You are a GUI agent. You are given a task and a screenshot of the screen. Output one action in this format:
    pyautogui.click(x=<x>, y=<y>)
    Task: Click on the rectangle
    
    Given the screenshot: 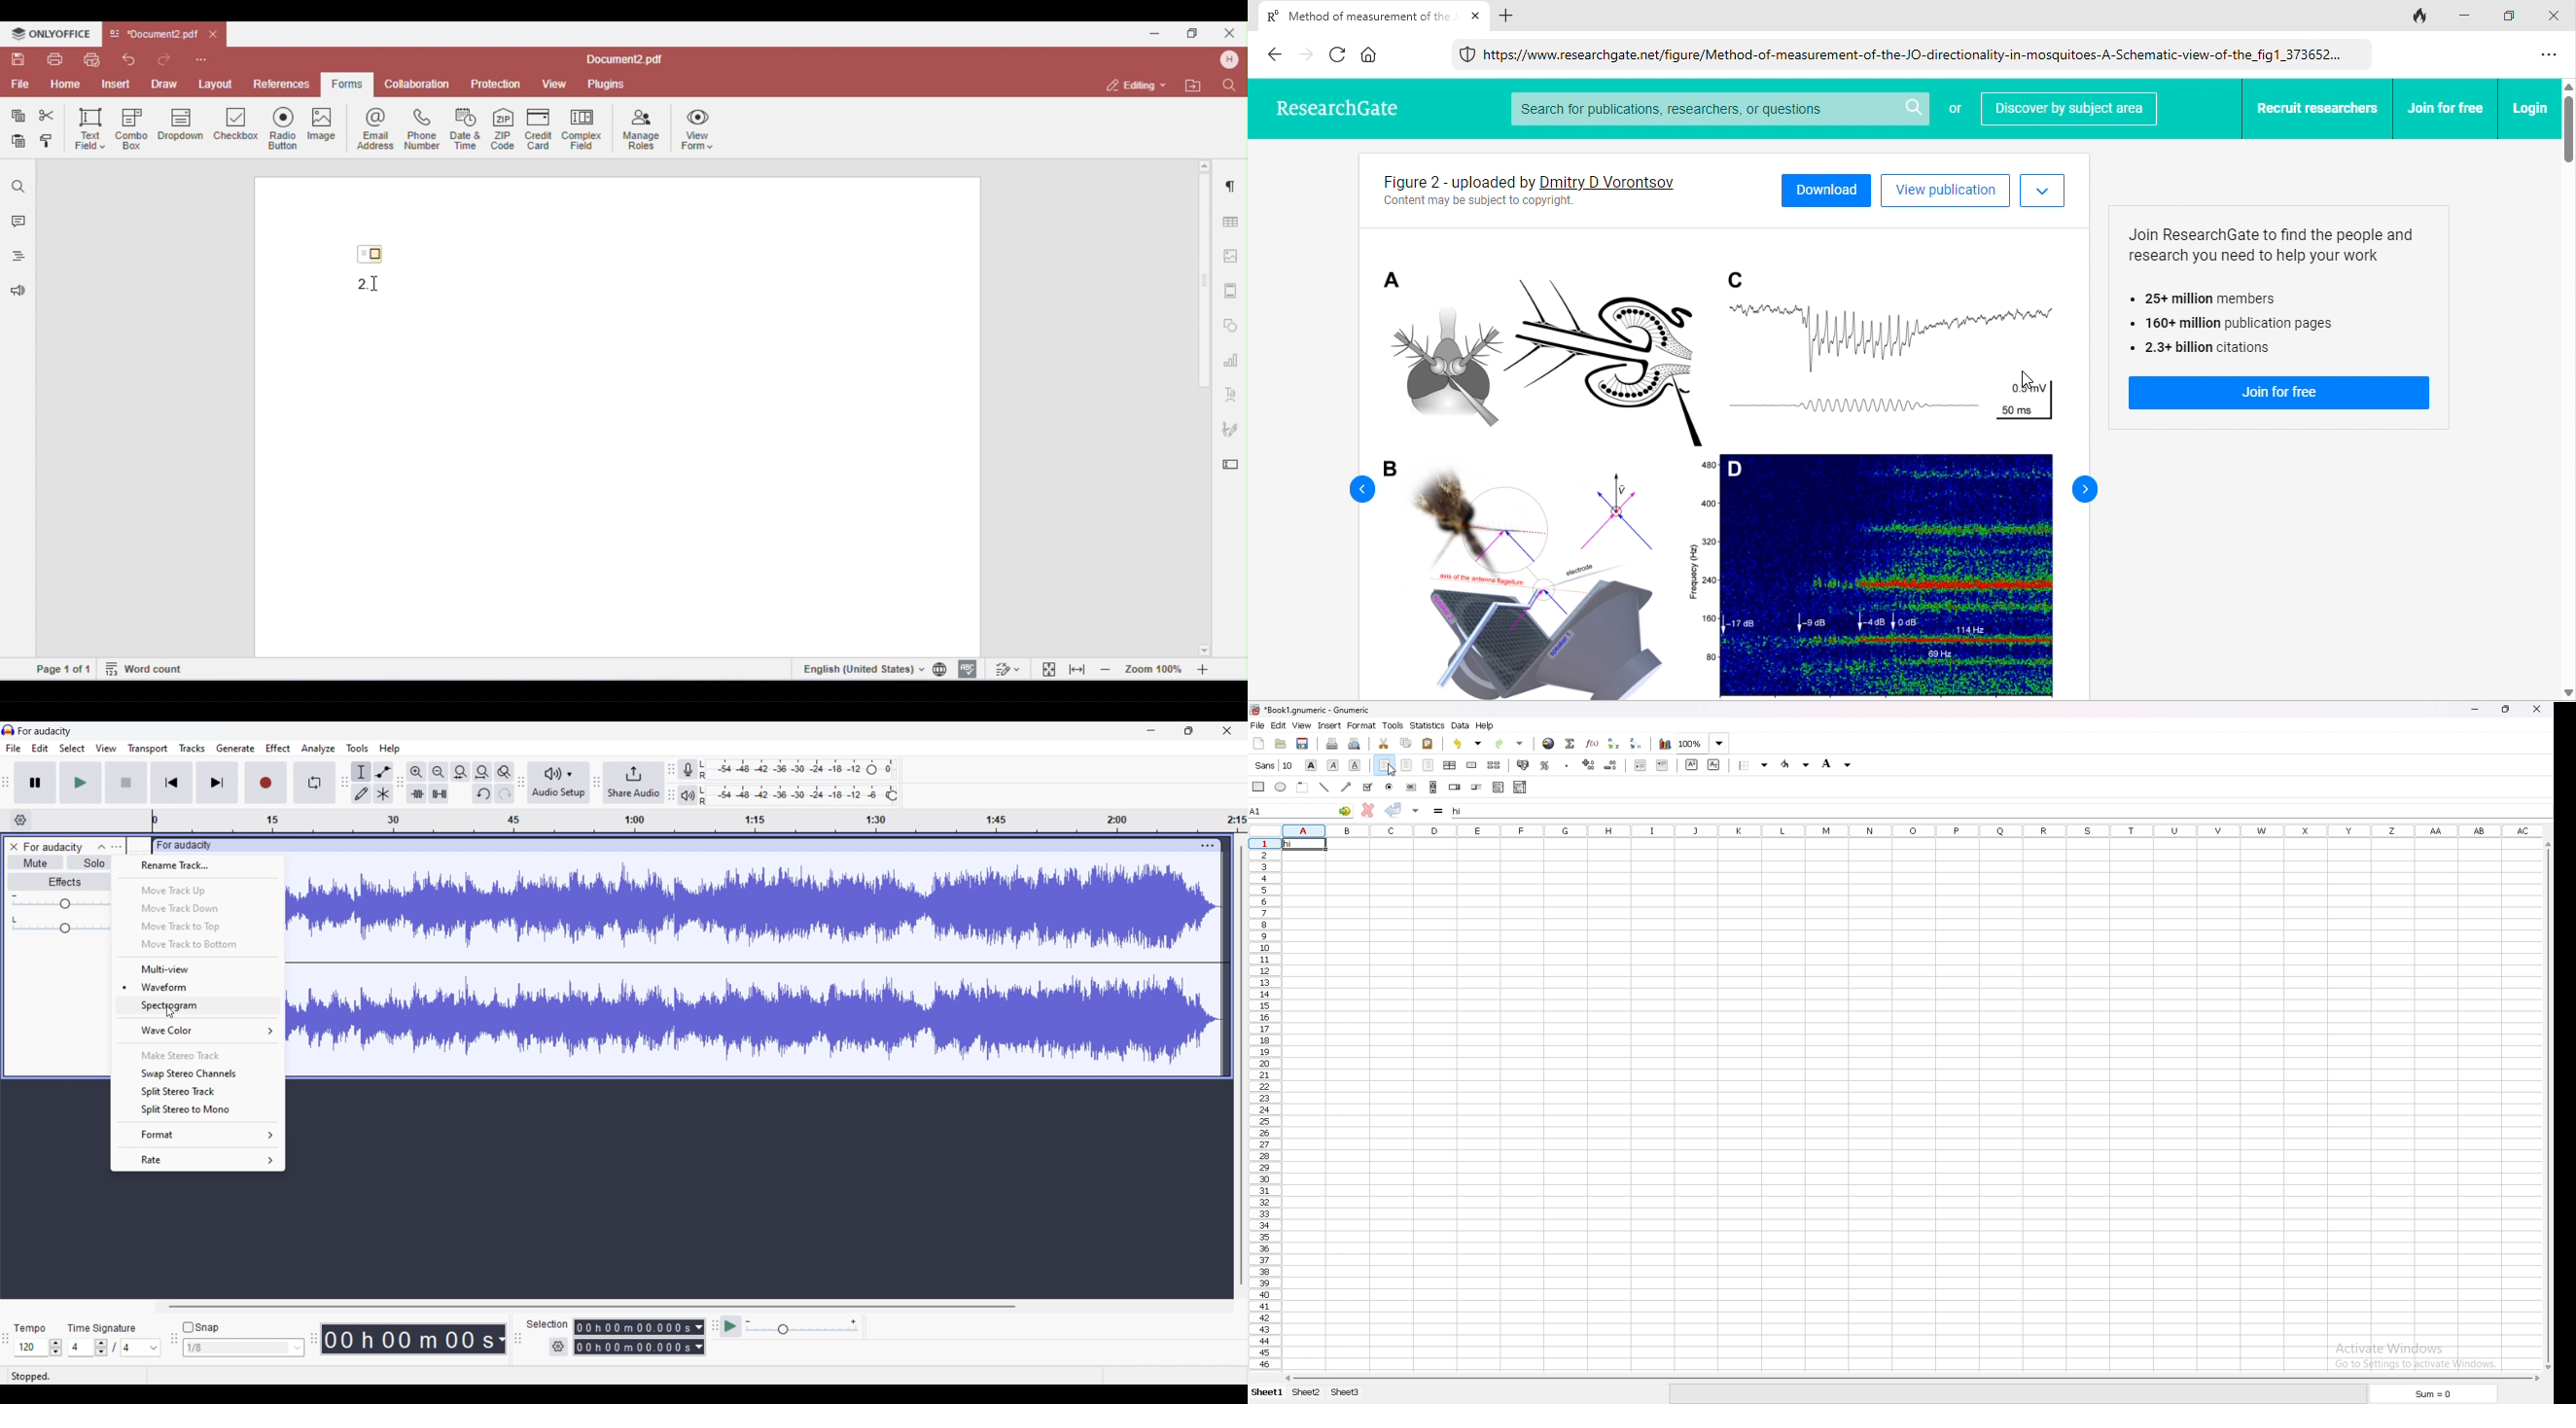 What is the action you would take?
    pyautogui.click(x=1259, y=786)
    